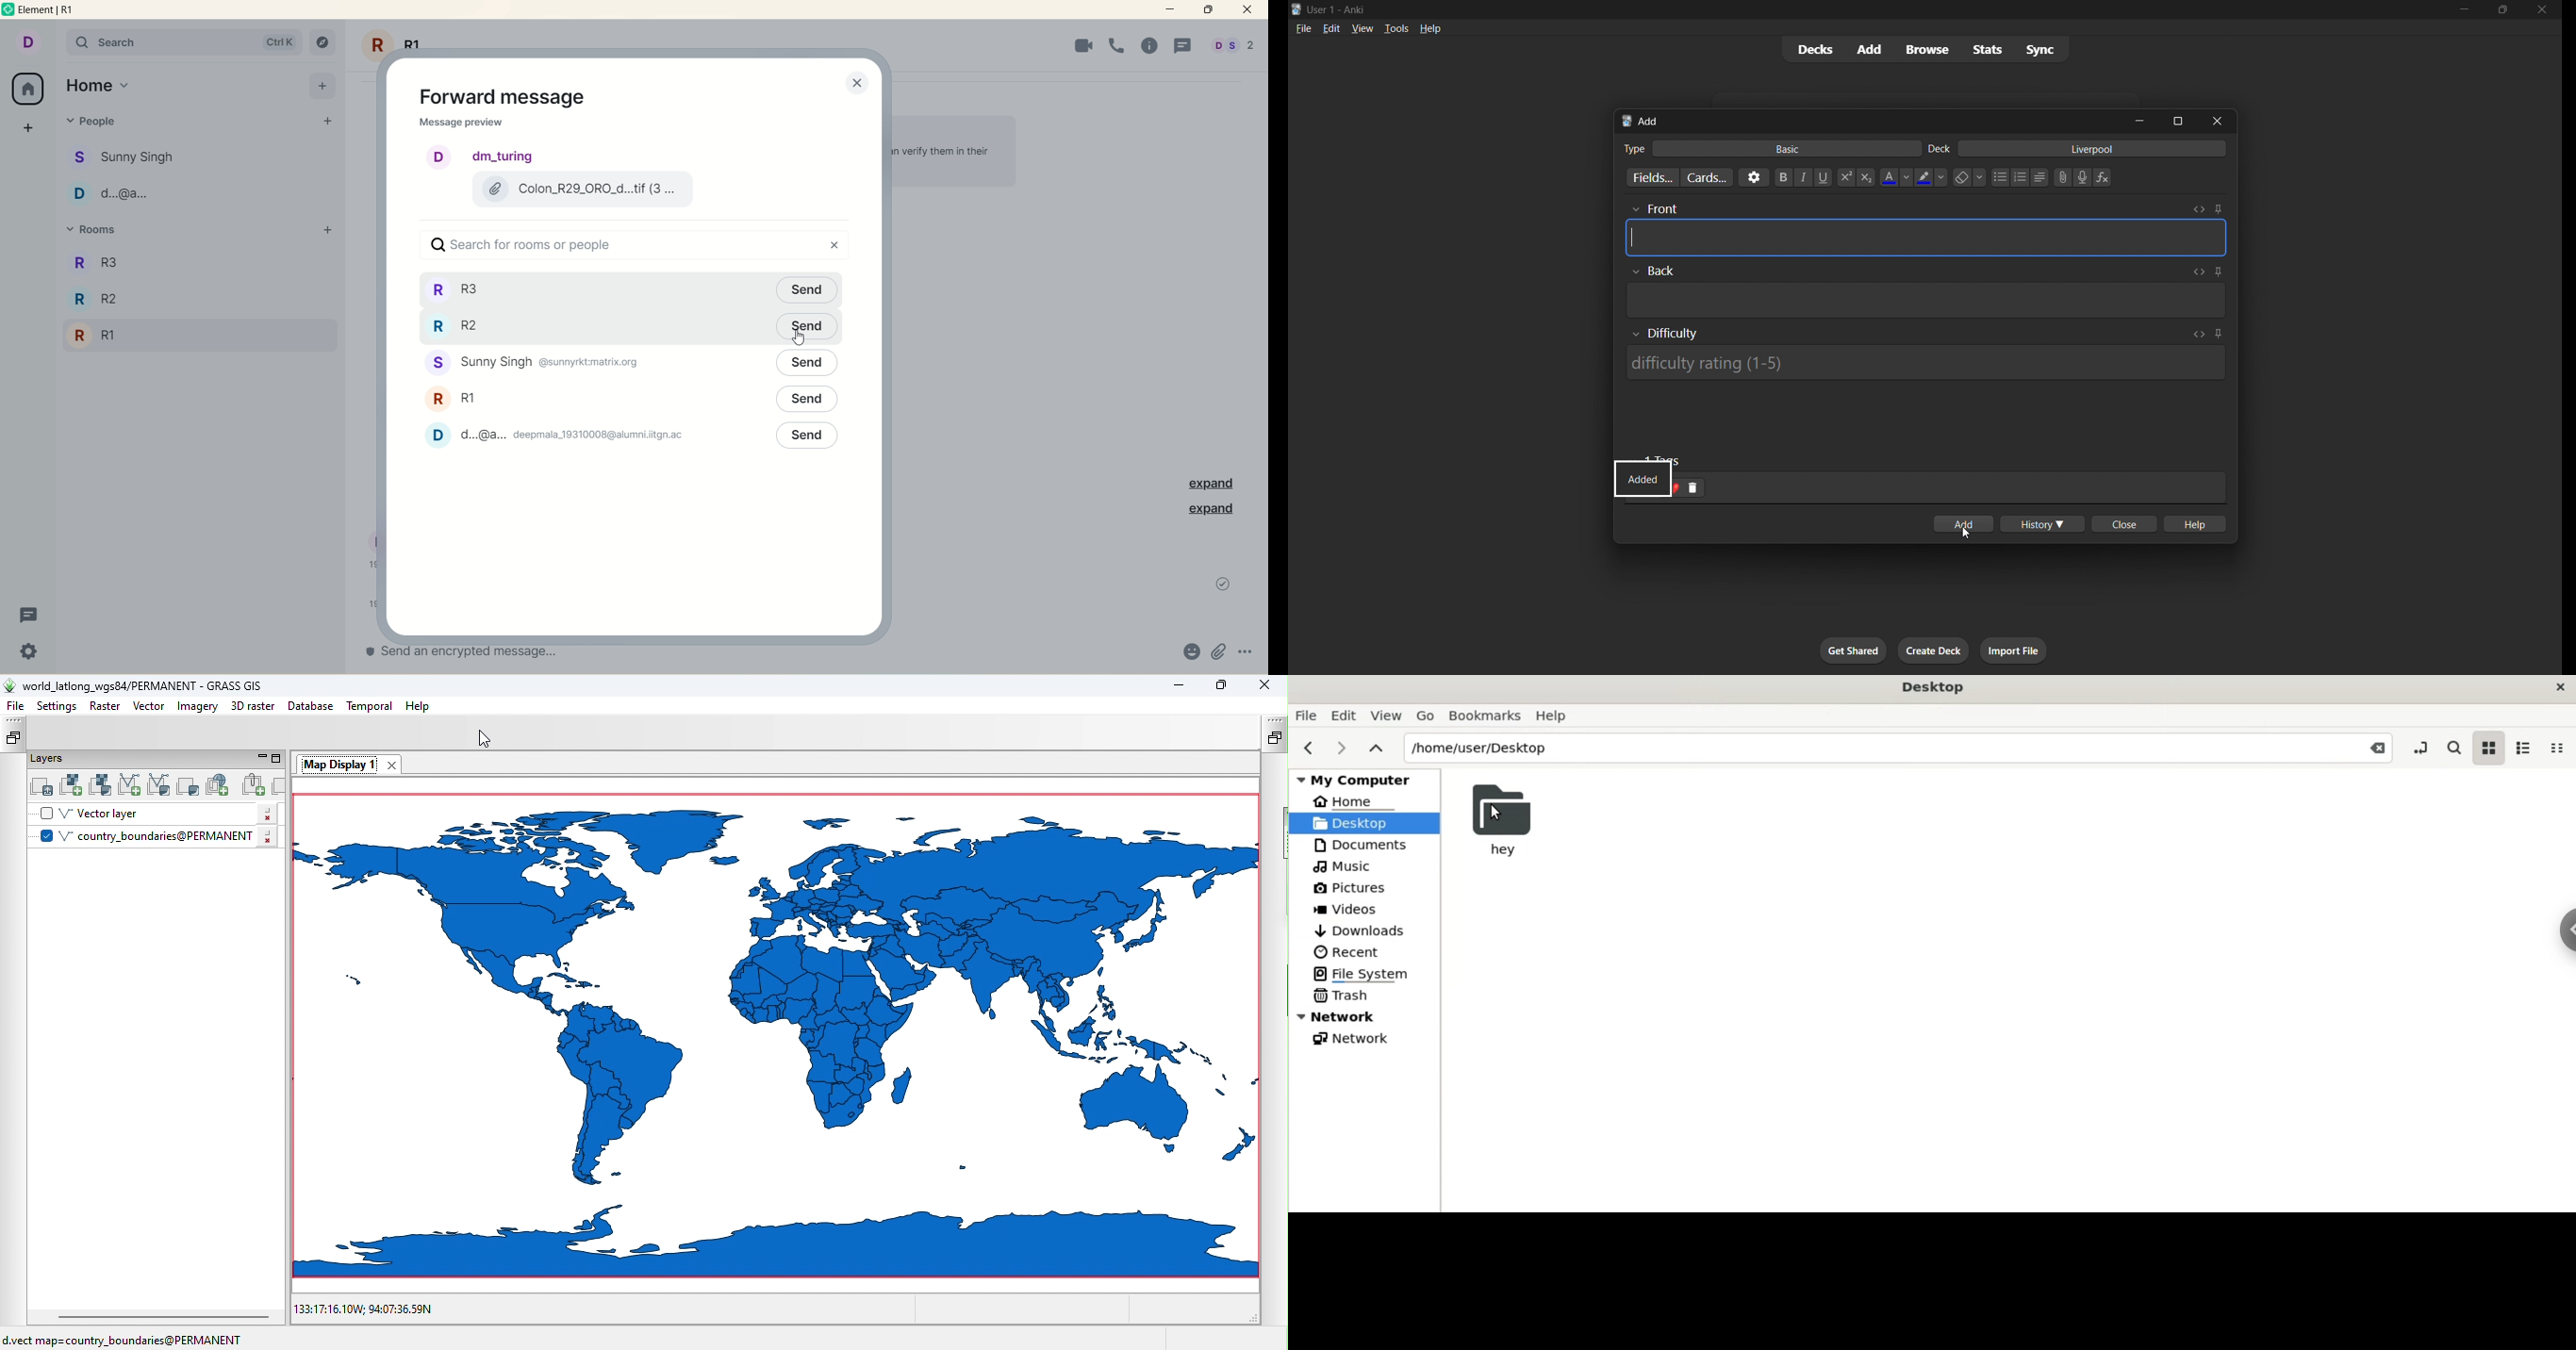  What do you see at coordinates (121, 262) in the screenshot?
I see `R3` at bounding box center [121, 262].